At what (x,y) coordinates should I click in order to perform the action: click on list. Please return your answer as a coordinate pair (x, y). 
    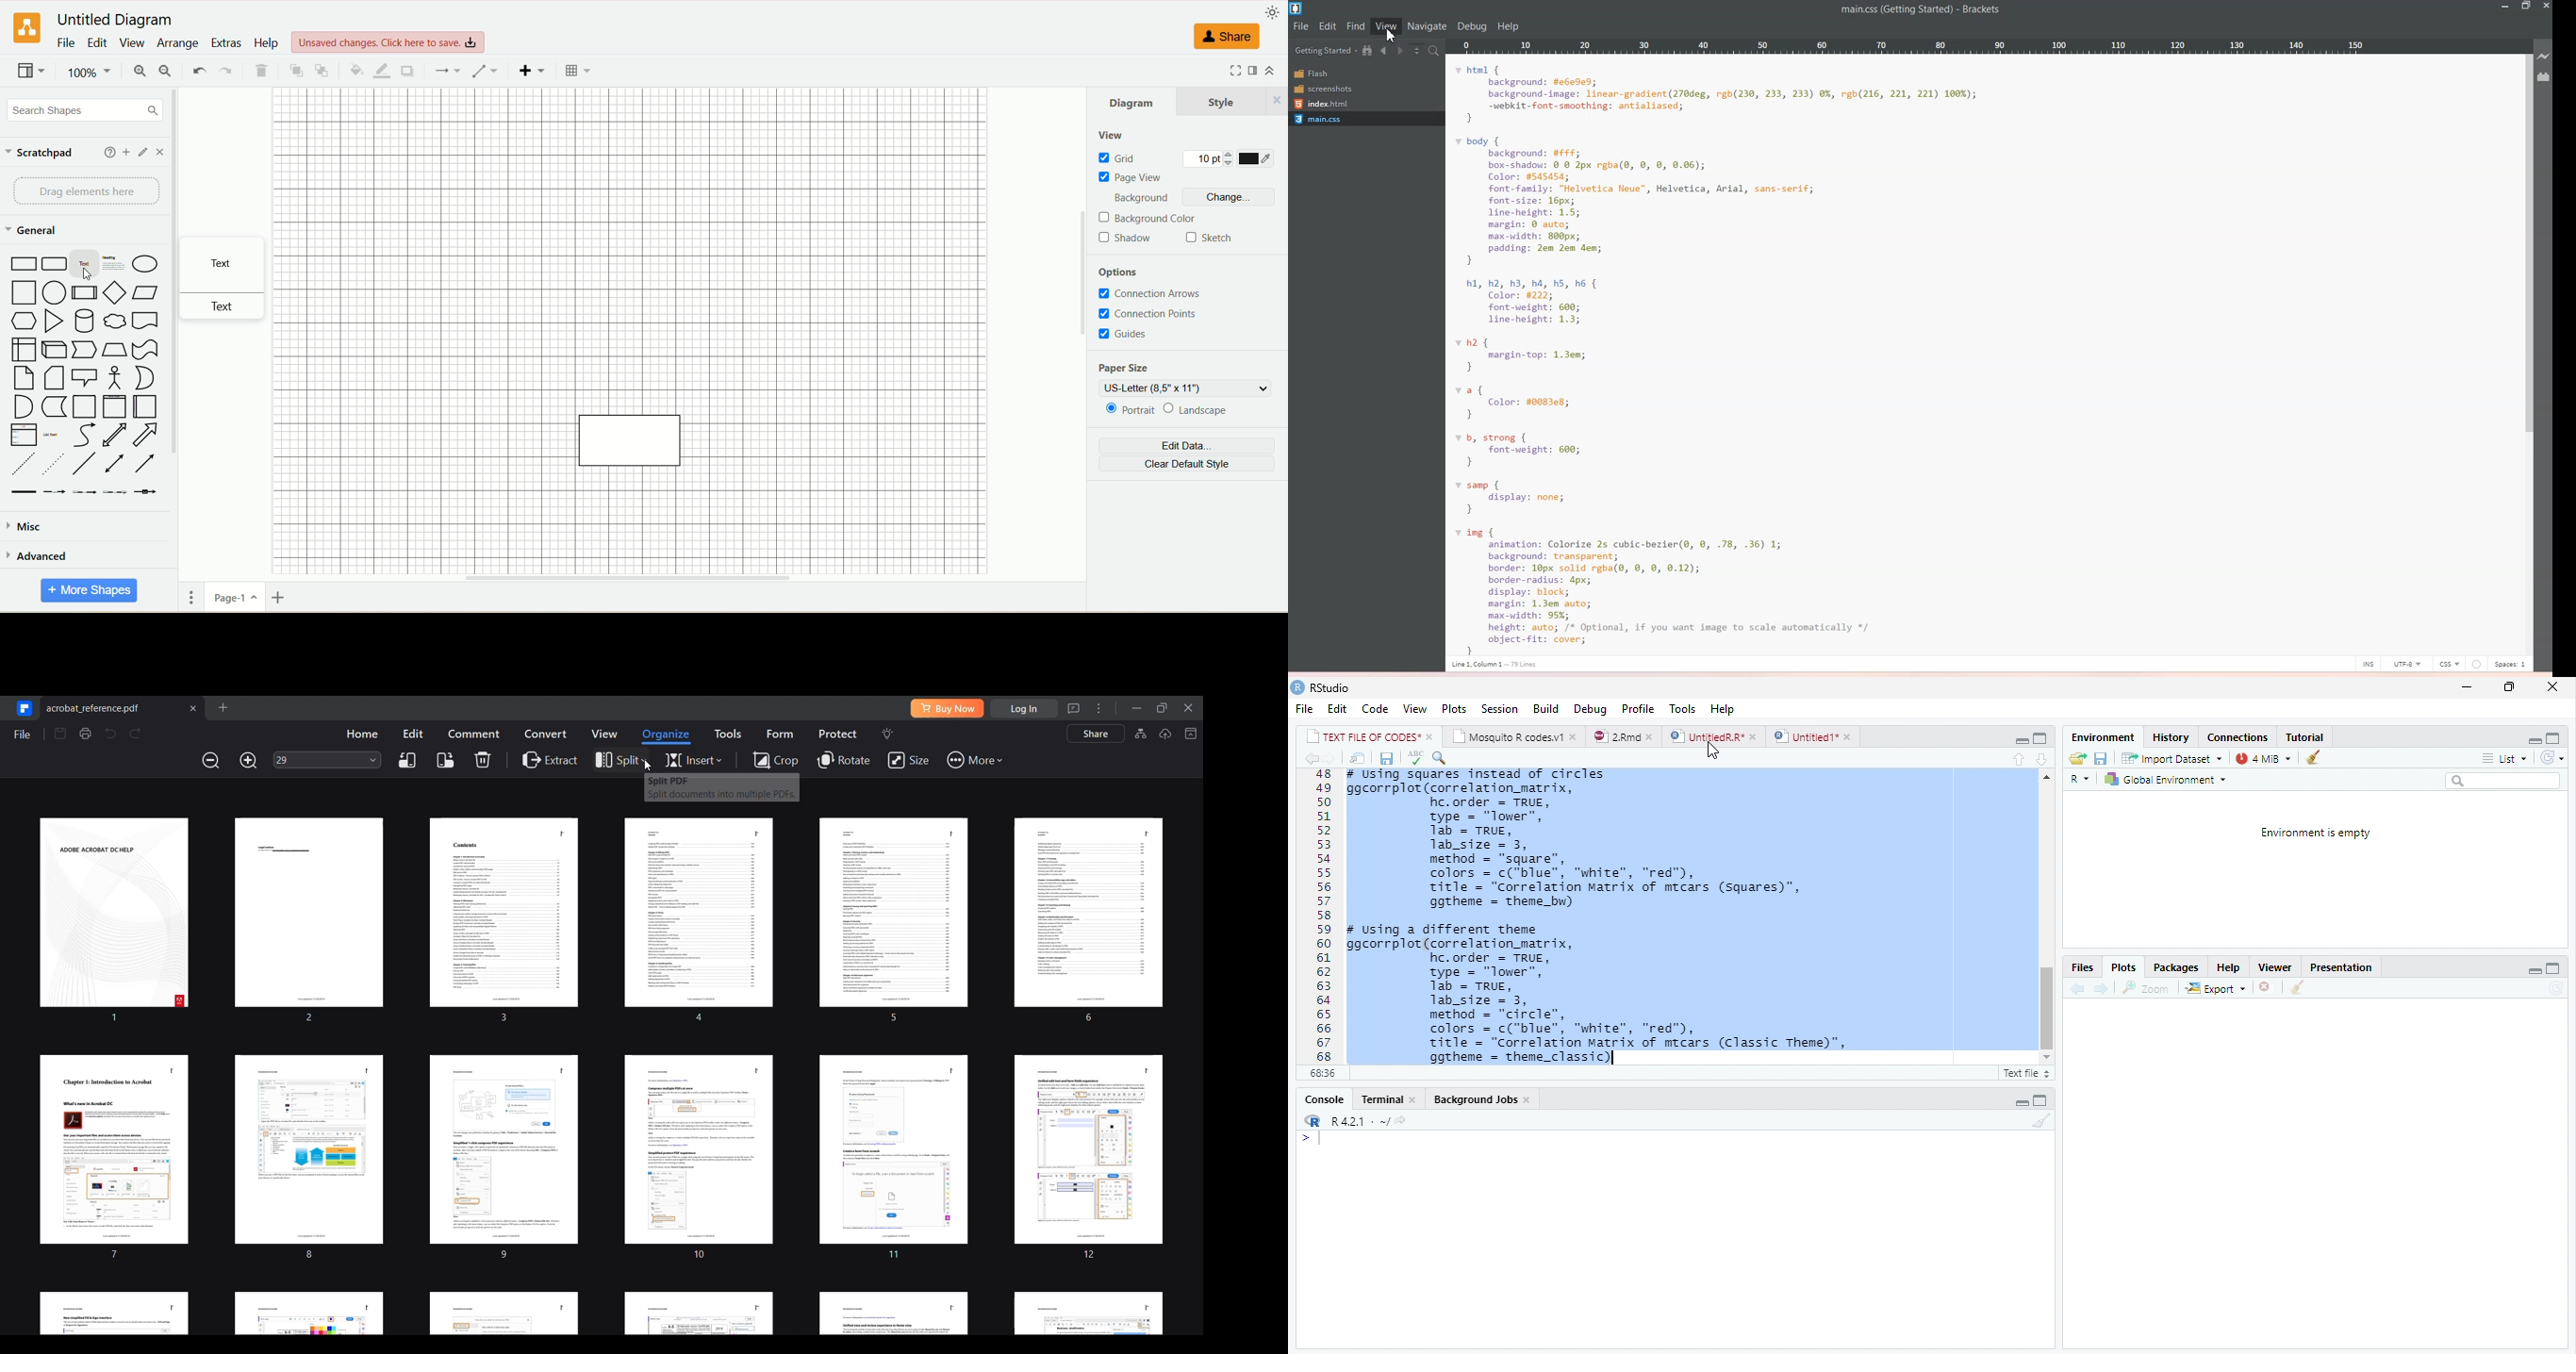
    Looking at the image, I should click on (19, 435).